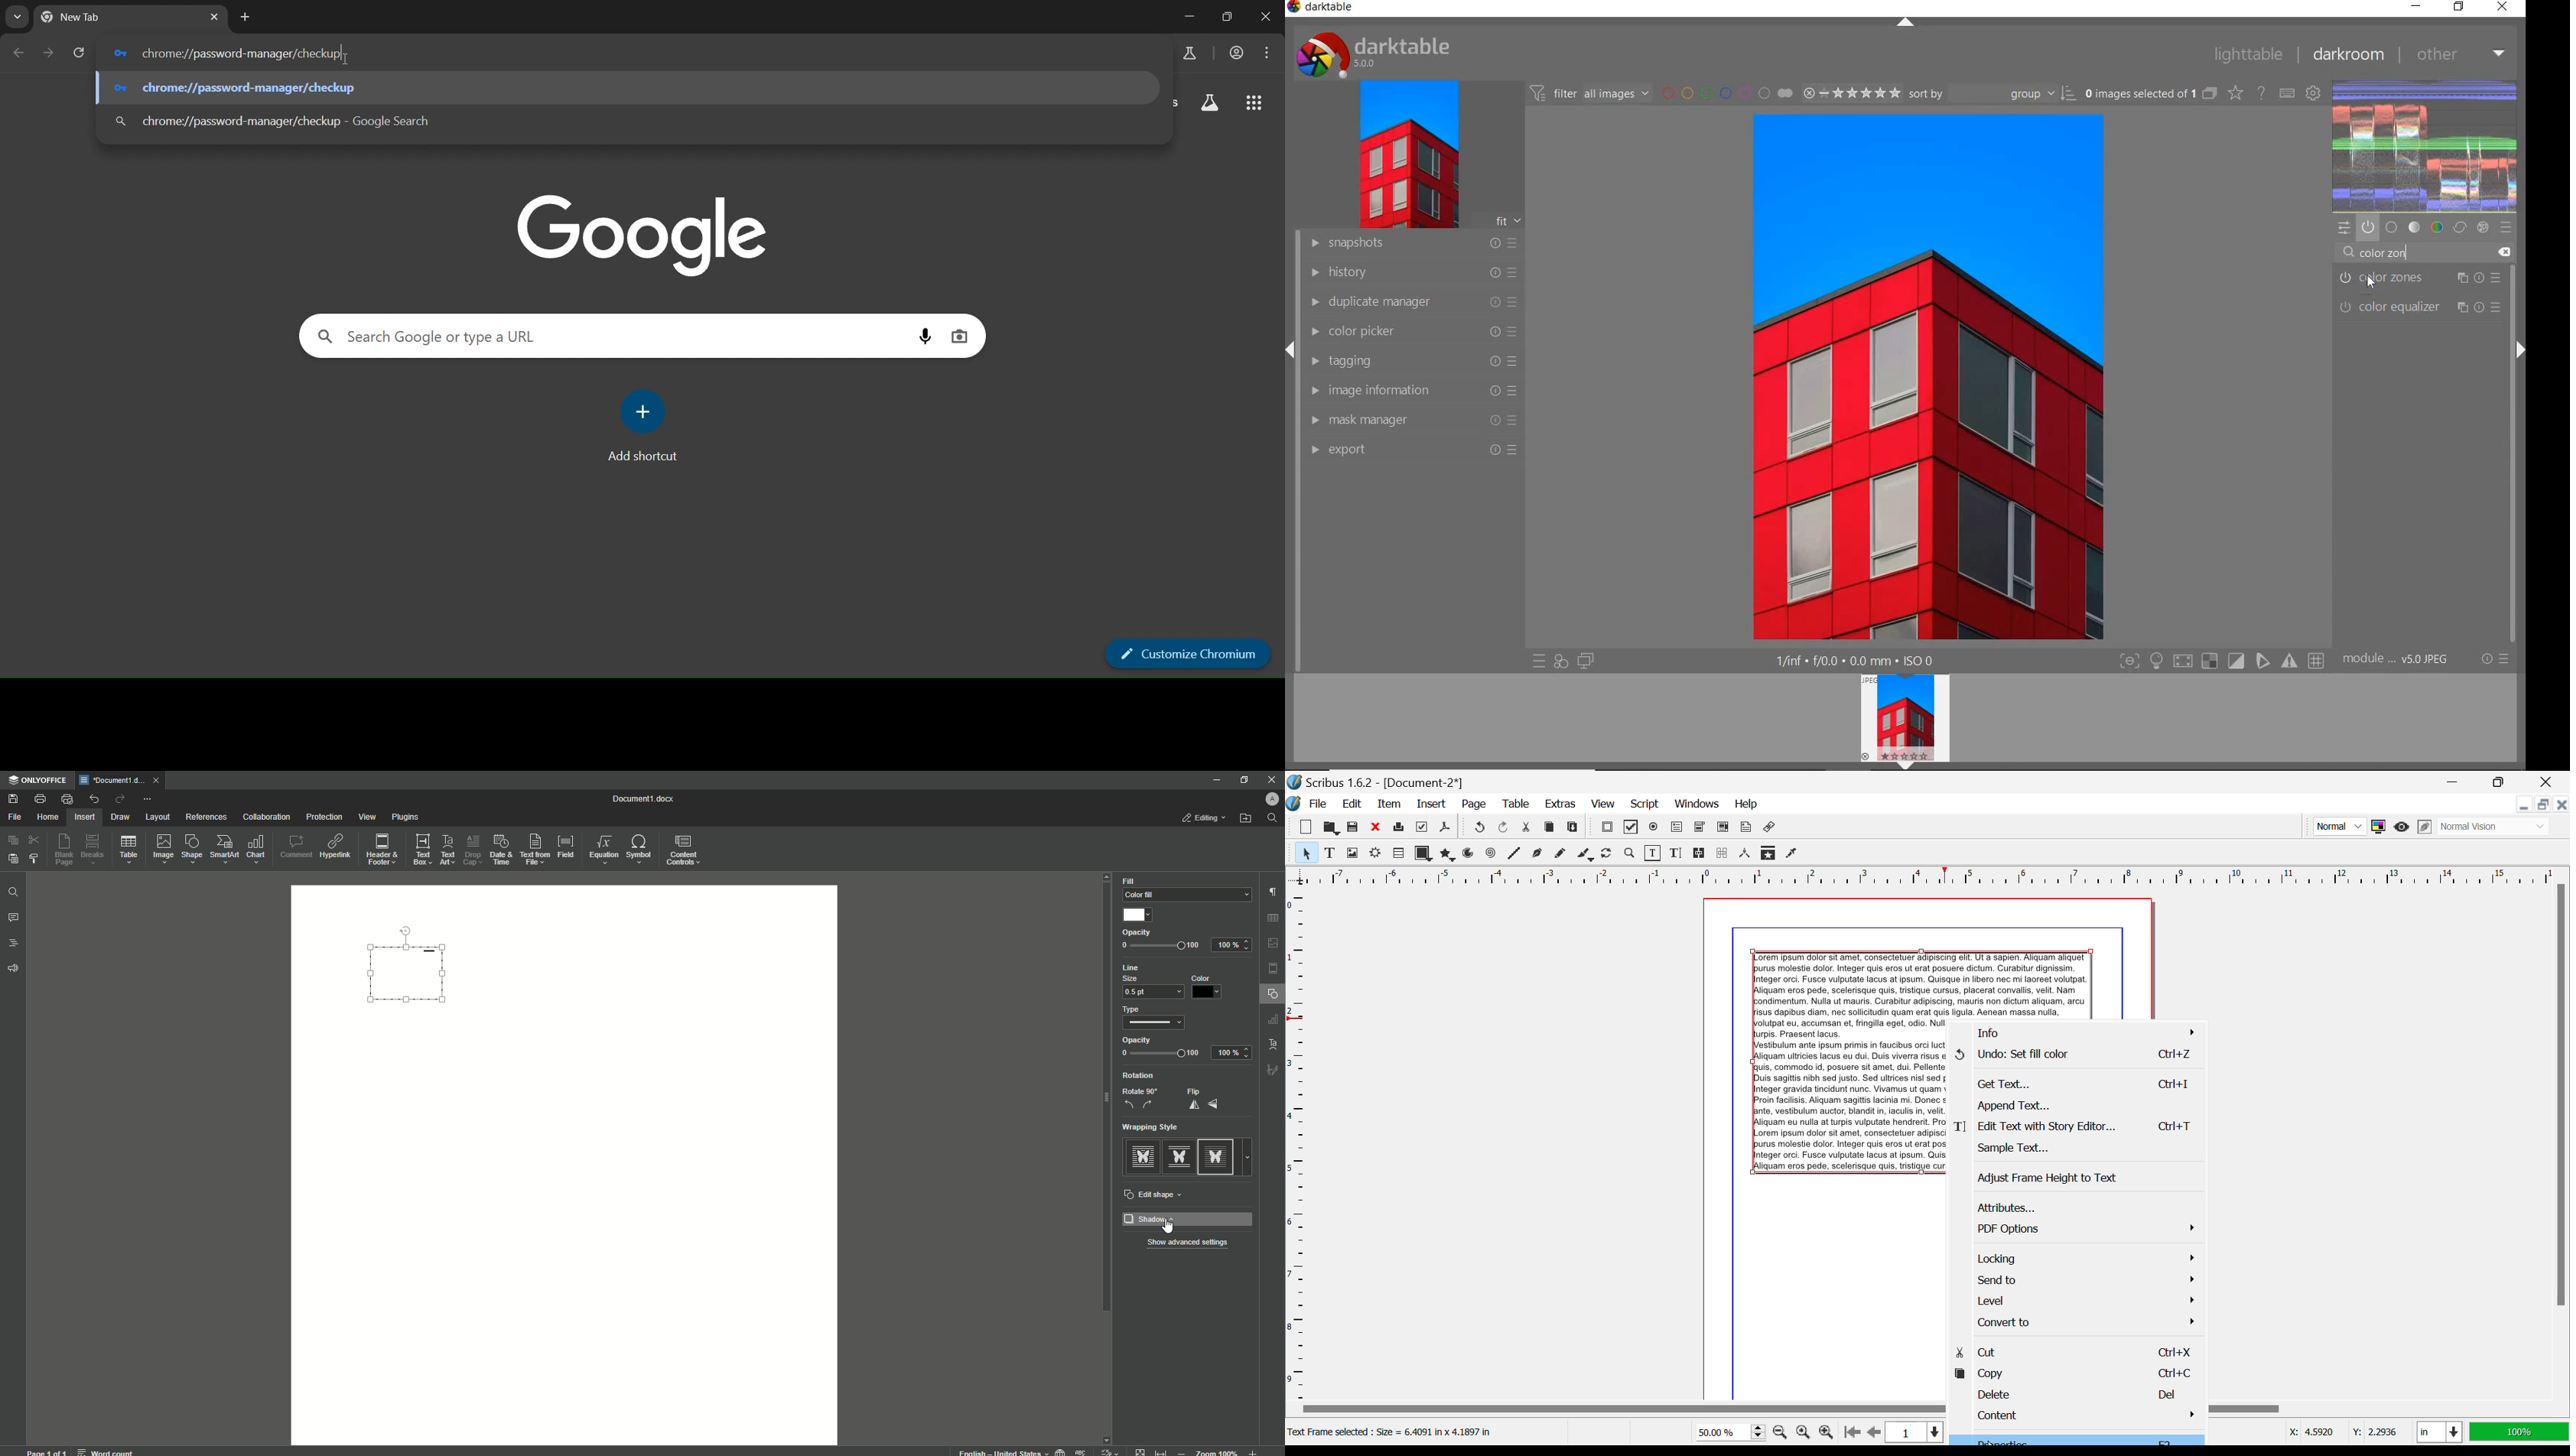 Image resolution: width=2576 pixels, height=1456 pixels. I want to click on Color Fill, so click(1184, 895).